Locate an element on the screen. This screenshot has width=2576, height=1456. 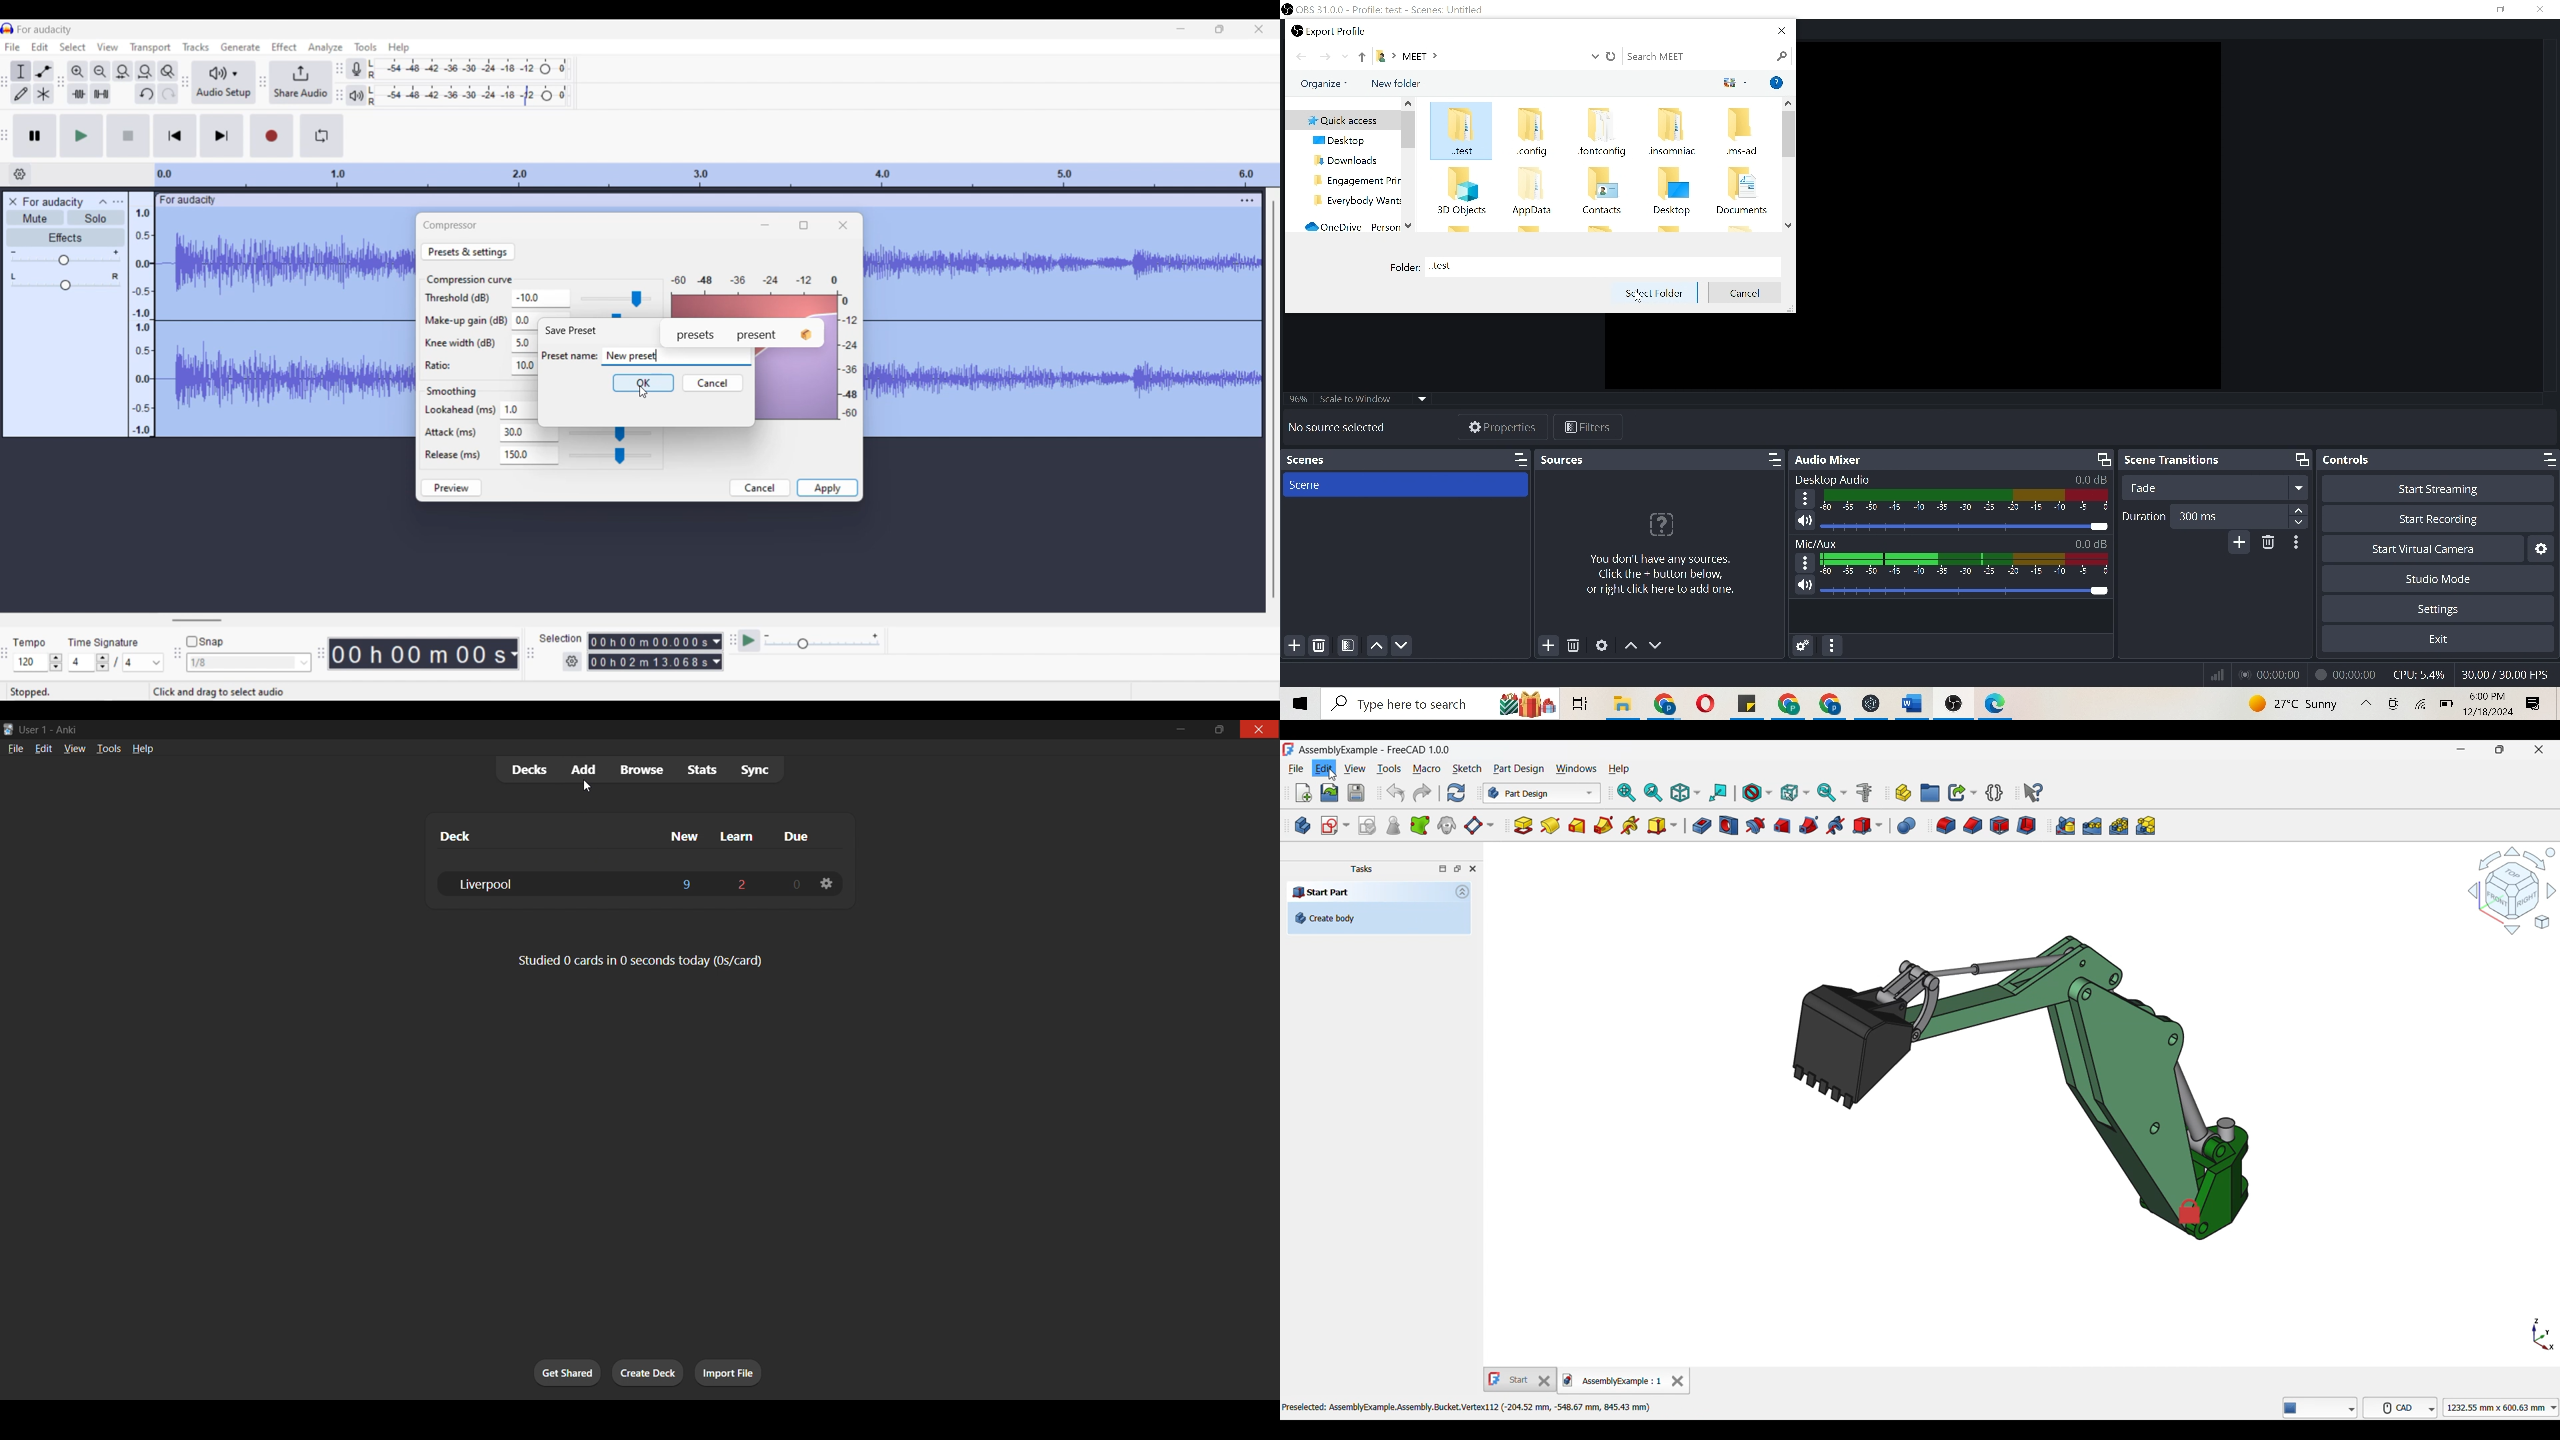
wifi is located at coordinates (2421, 705).